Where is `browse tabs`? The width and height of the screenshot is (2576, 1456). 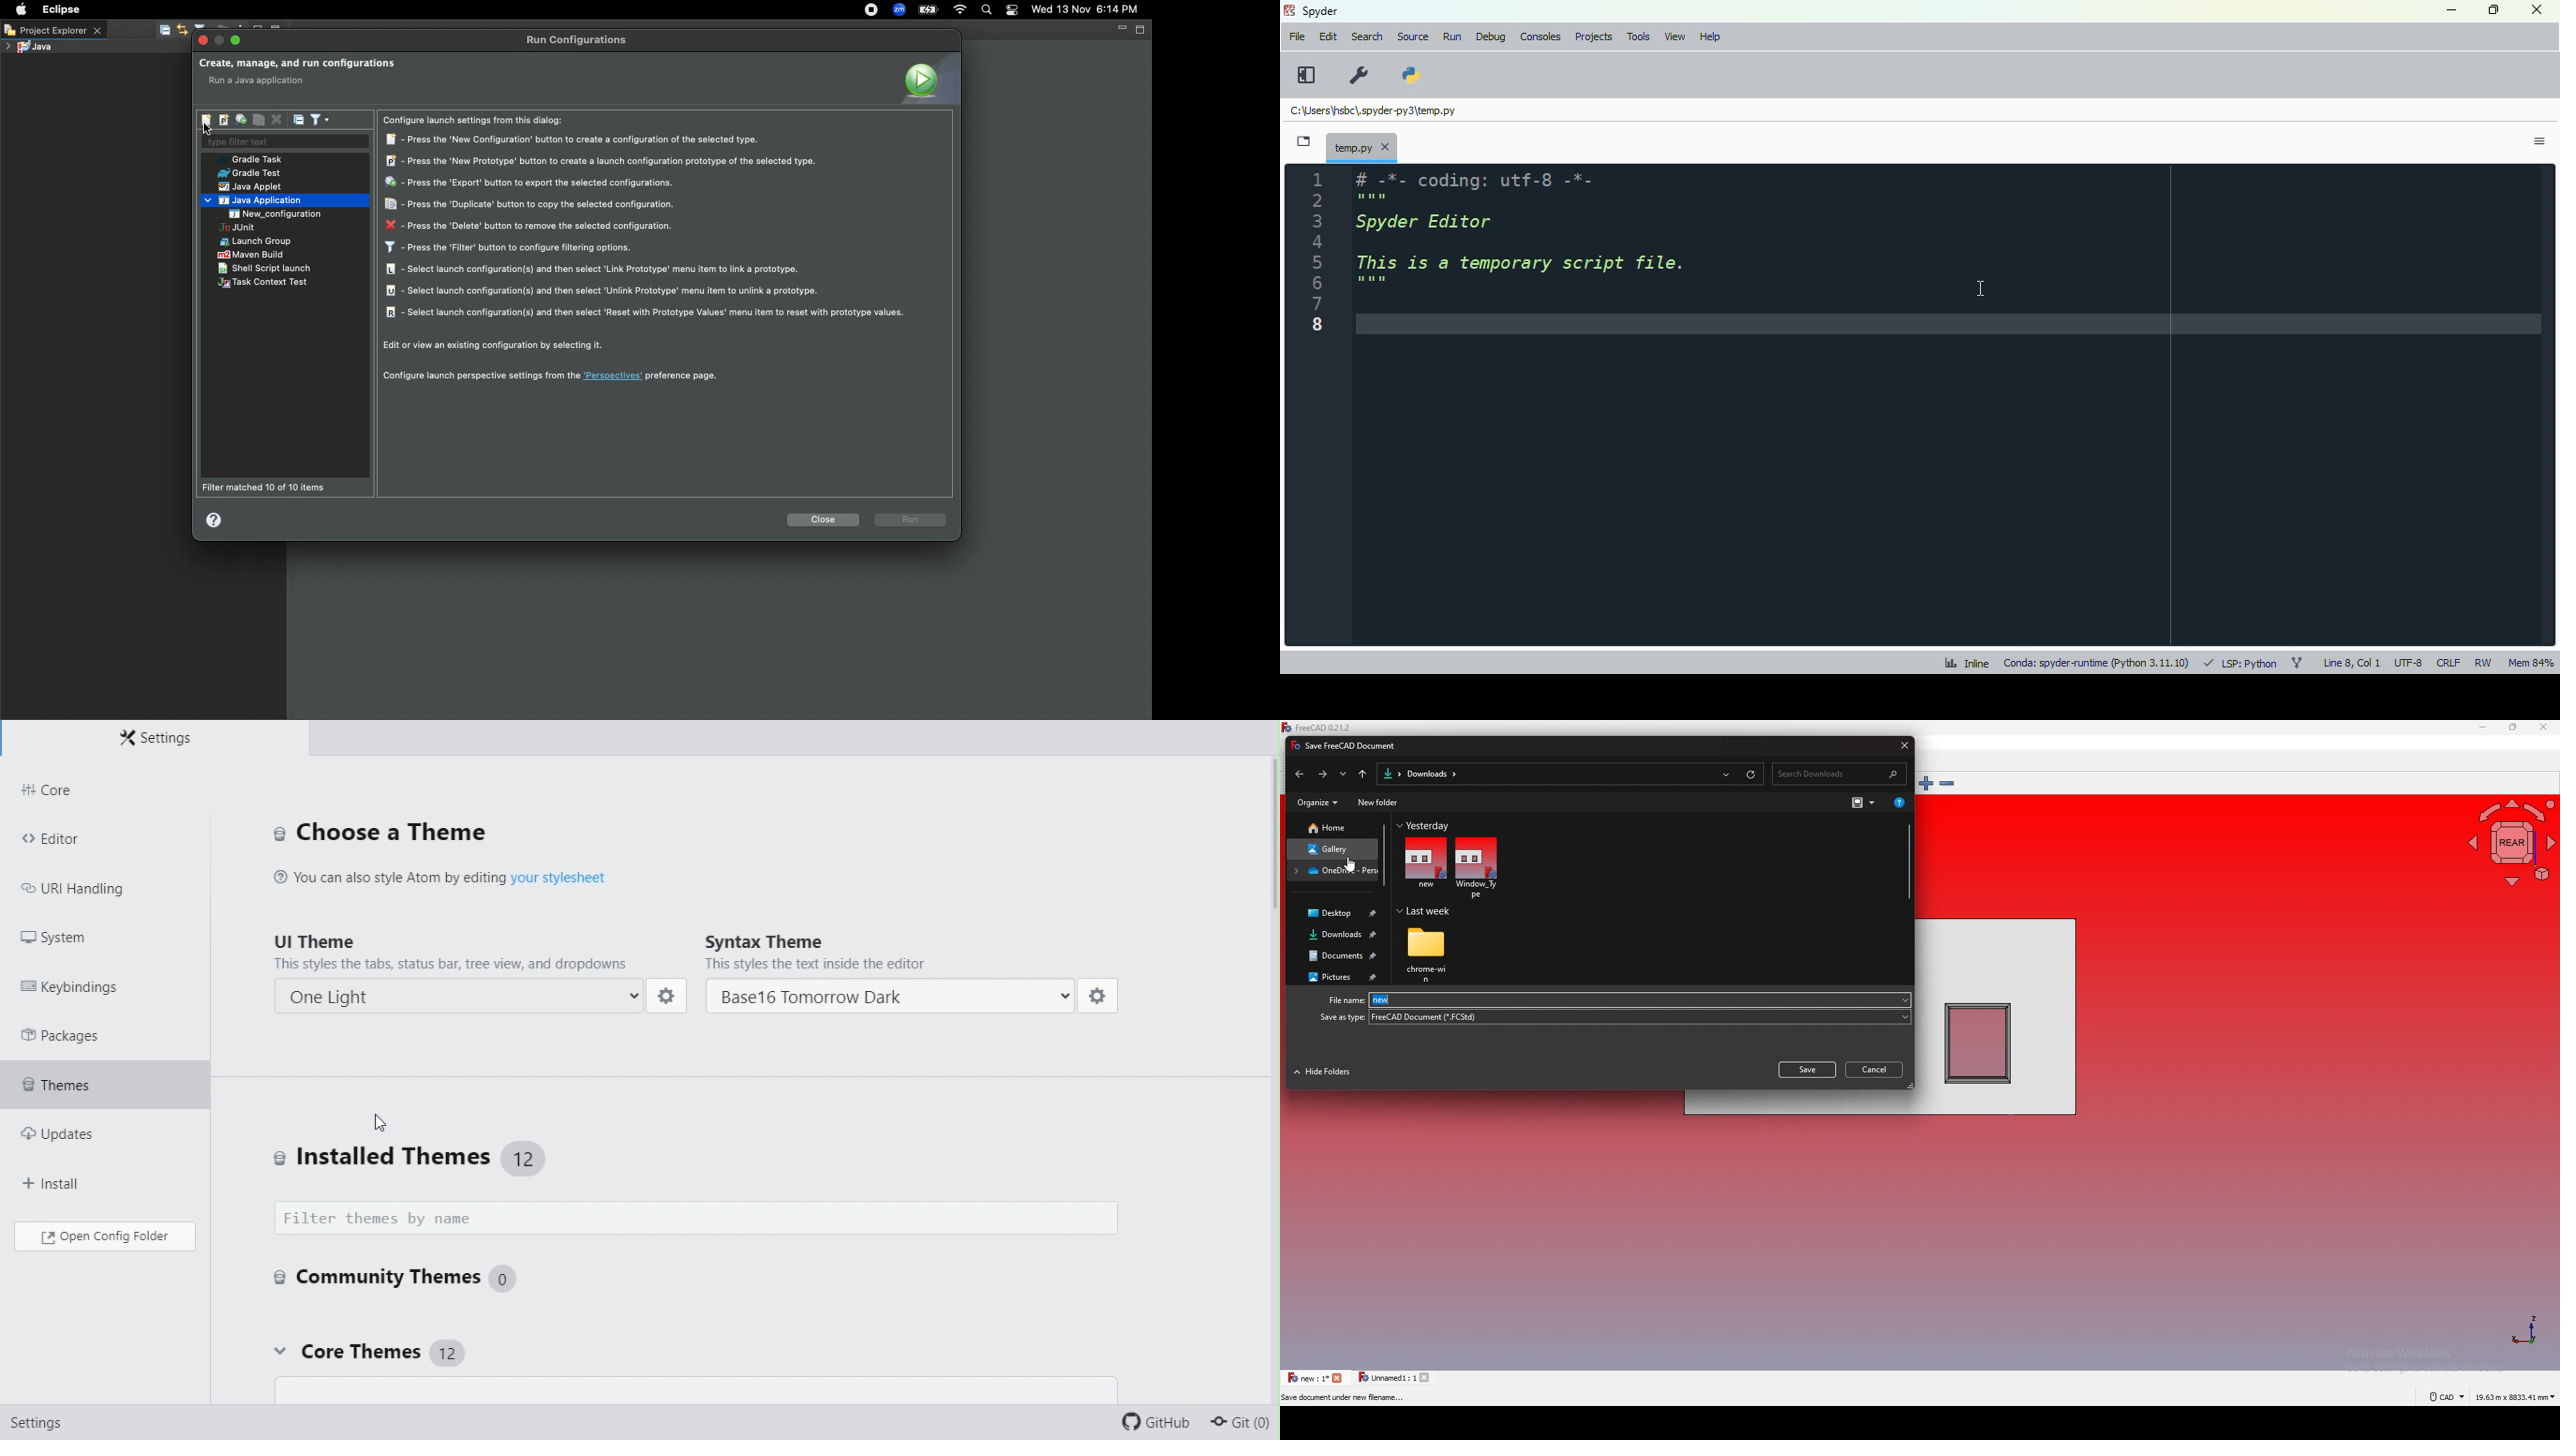
browse tabs is located at coordinates (1304, 141).